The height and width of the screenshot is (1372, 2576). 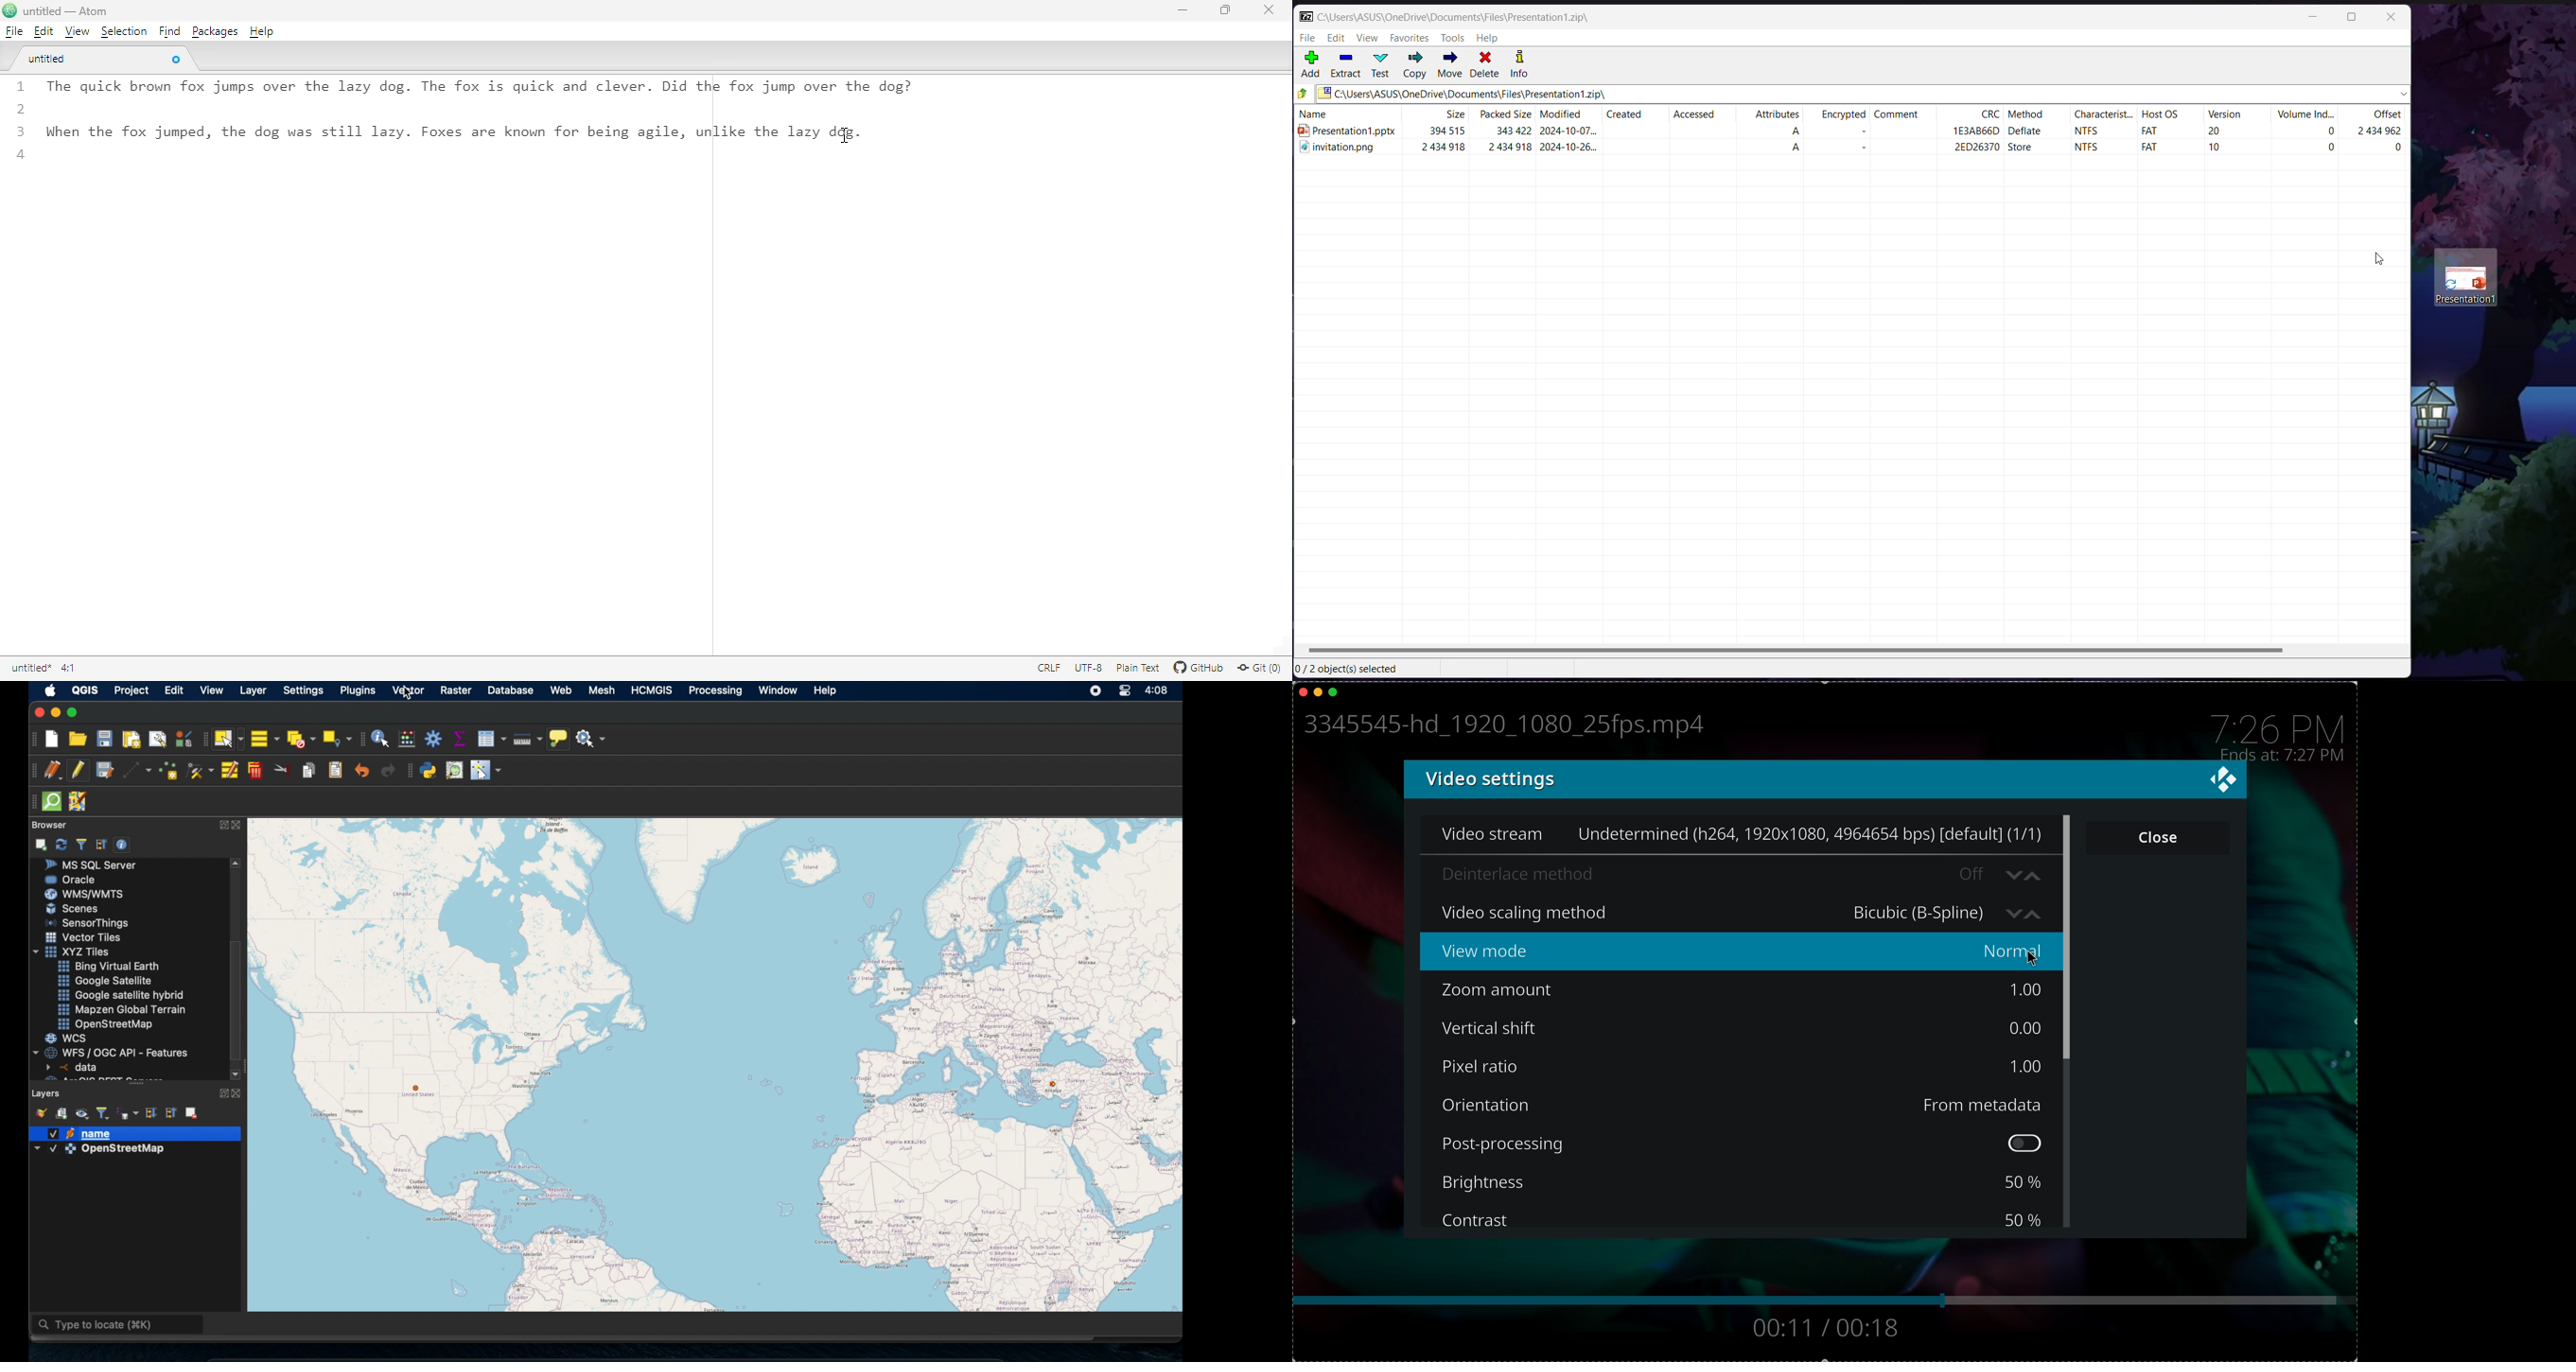 What do you see at coordinates (2159, 115) in the screenshot?
I see `Host OS` at bounding box center [2159, 115].